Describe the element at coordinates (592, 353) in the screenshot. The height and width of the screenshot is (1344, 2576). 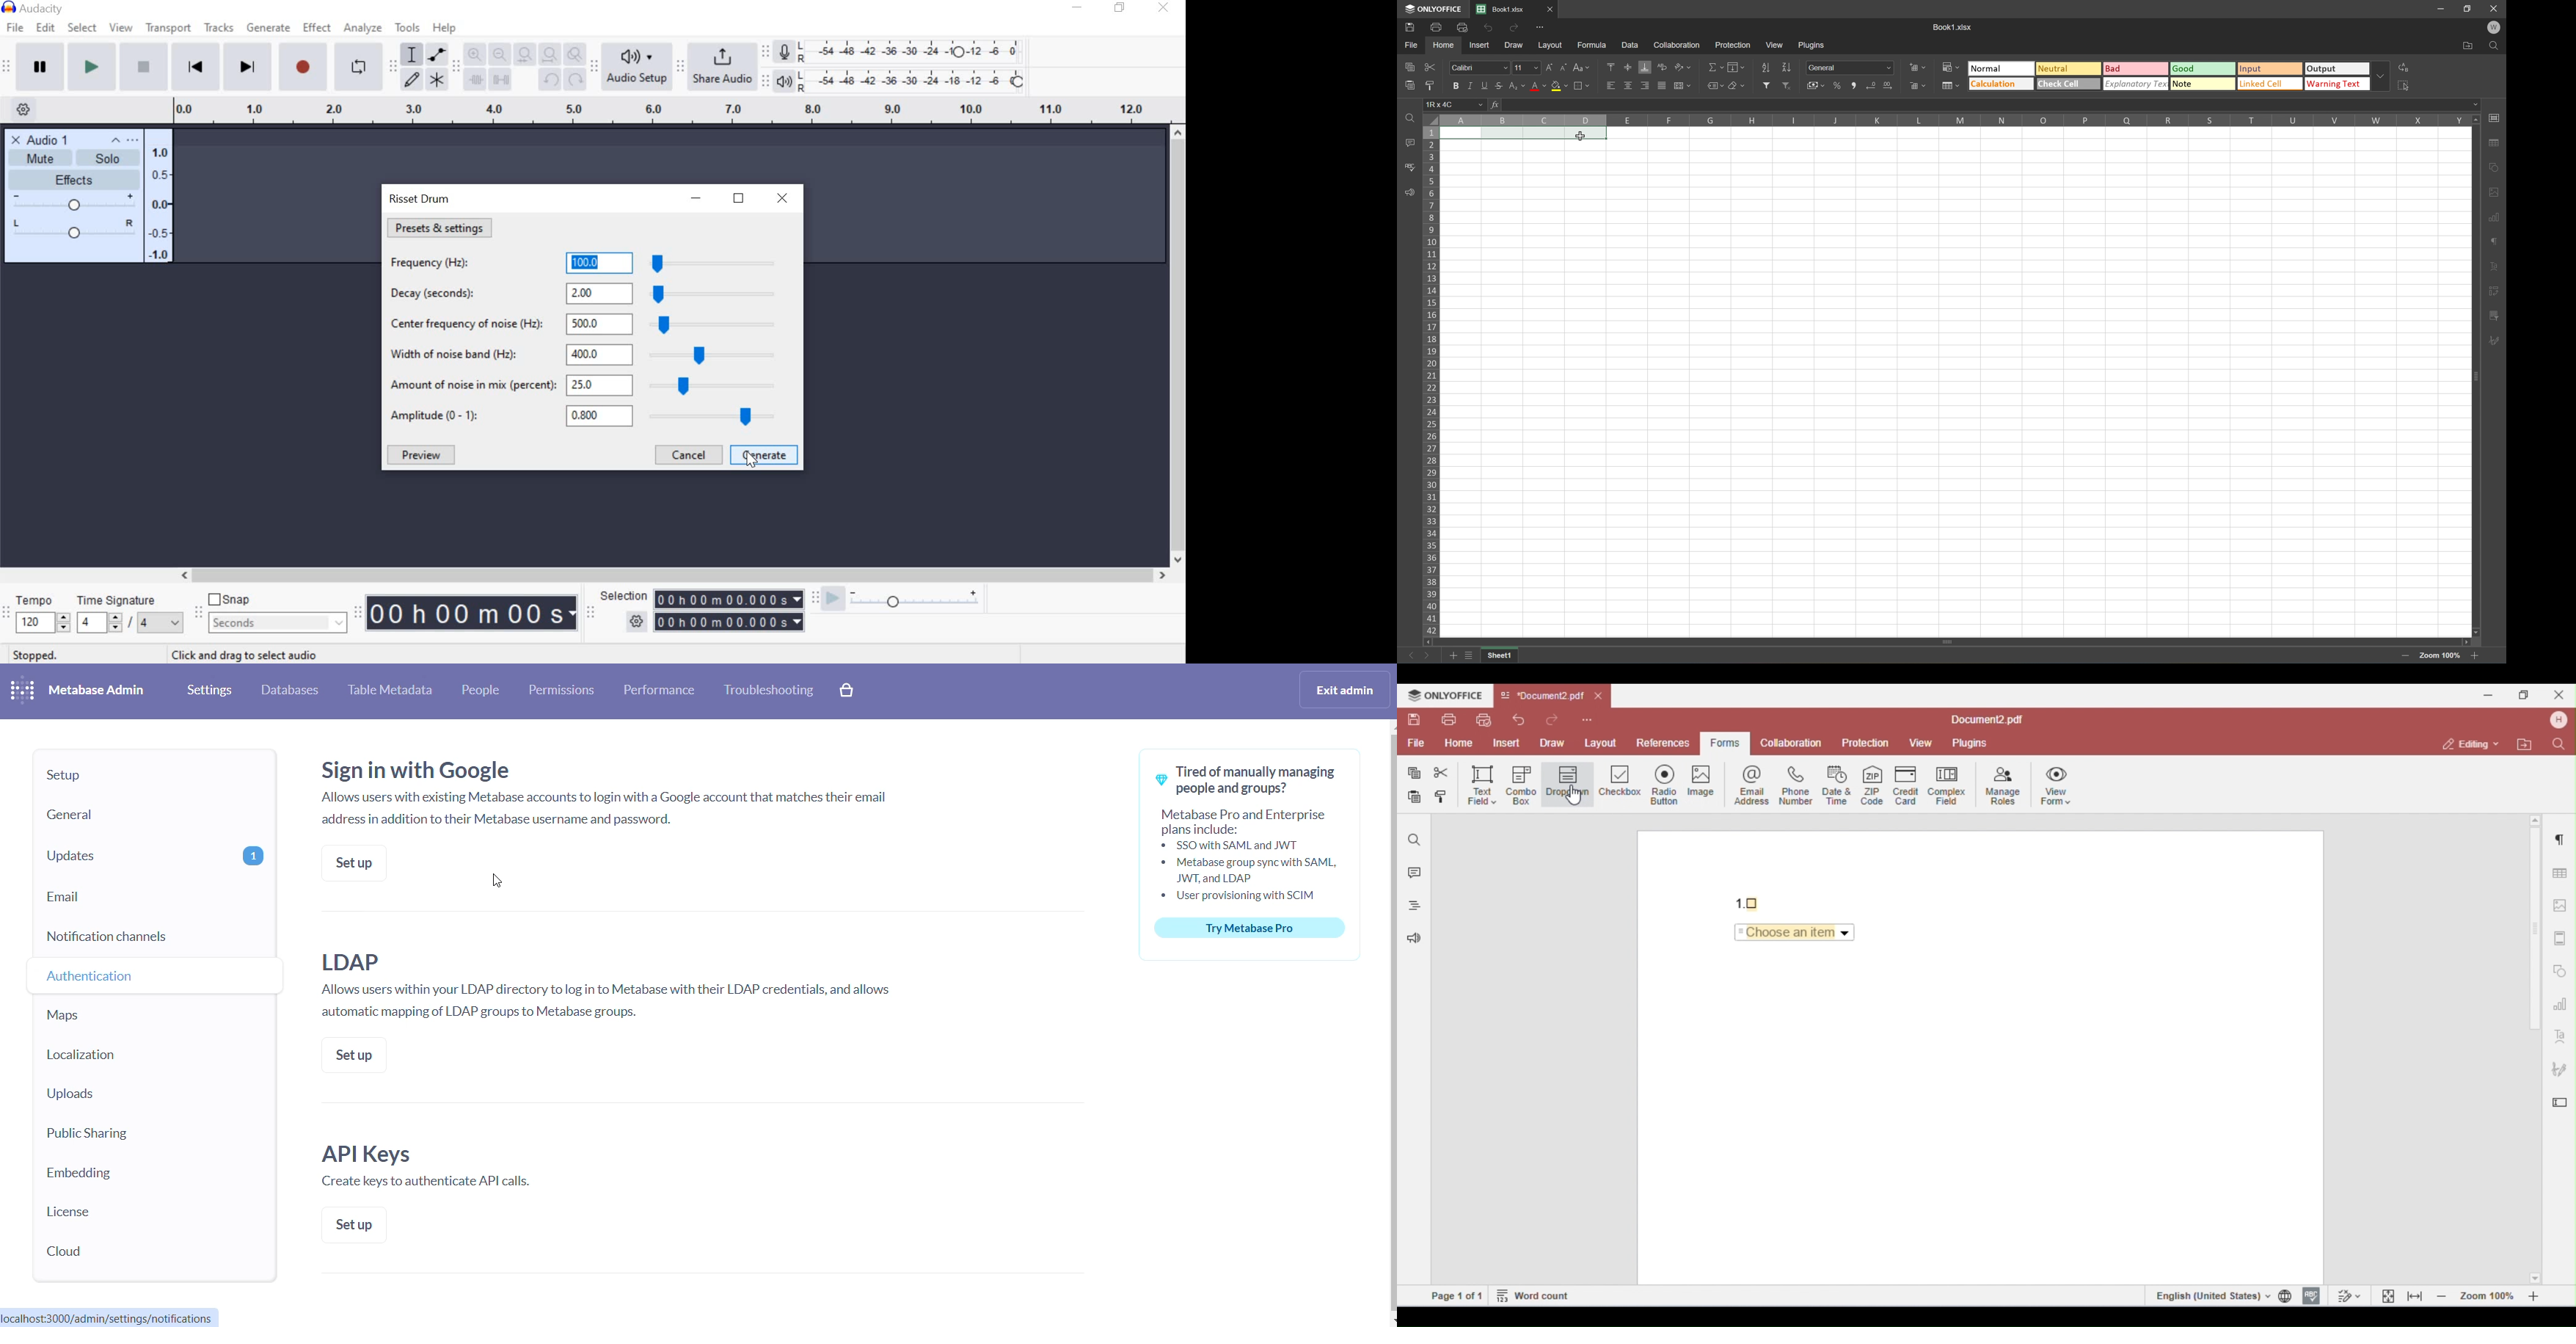
I see `Width of noise band` at that location.